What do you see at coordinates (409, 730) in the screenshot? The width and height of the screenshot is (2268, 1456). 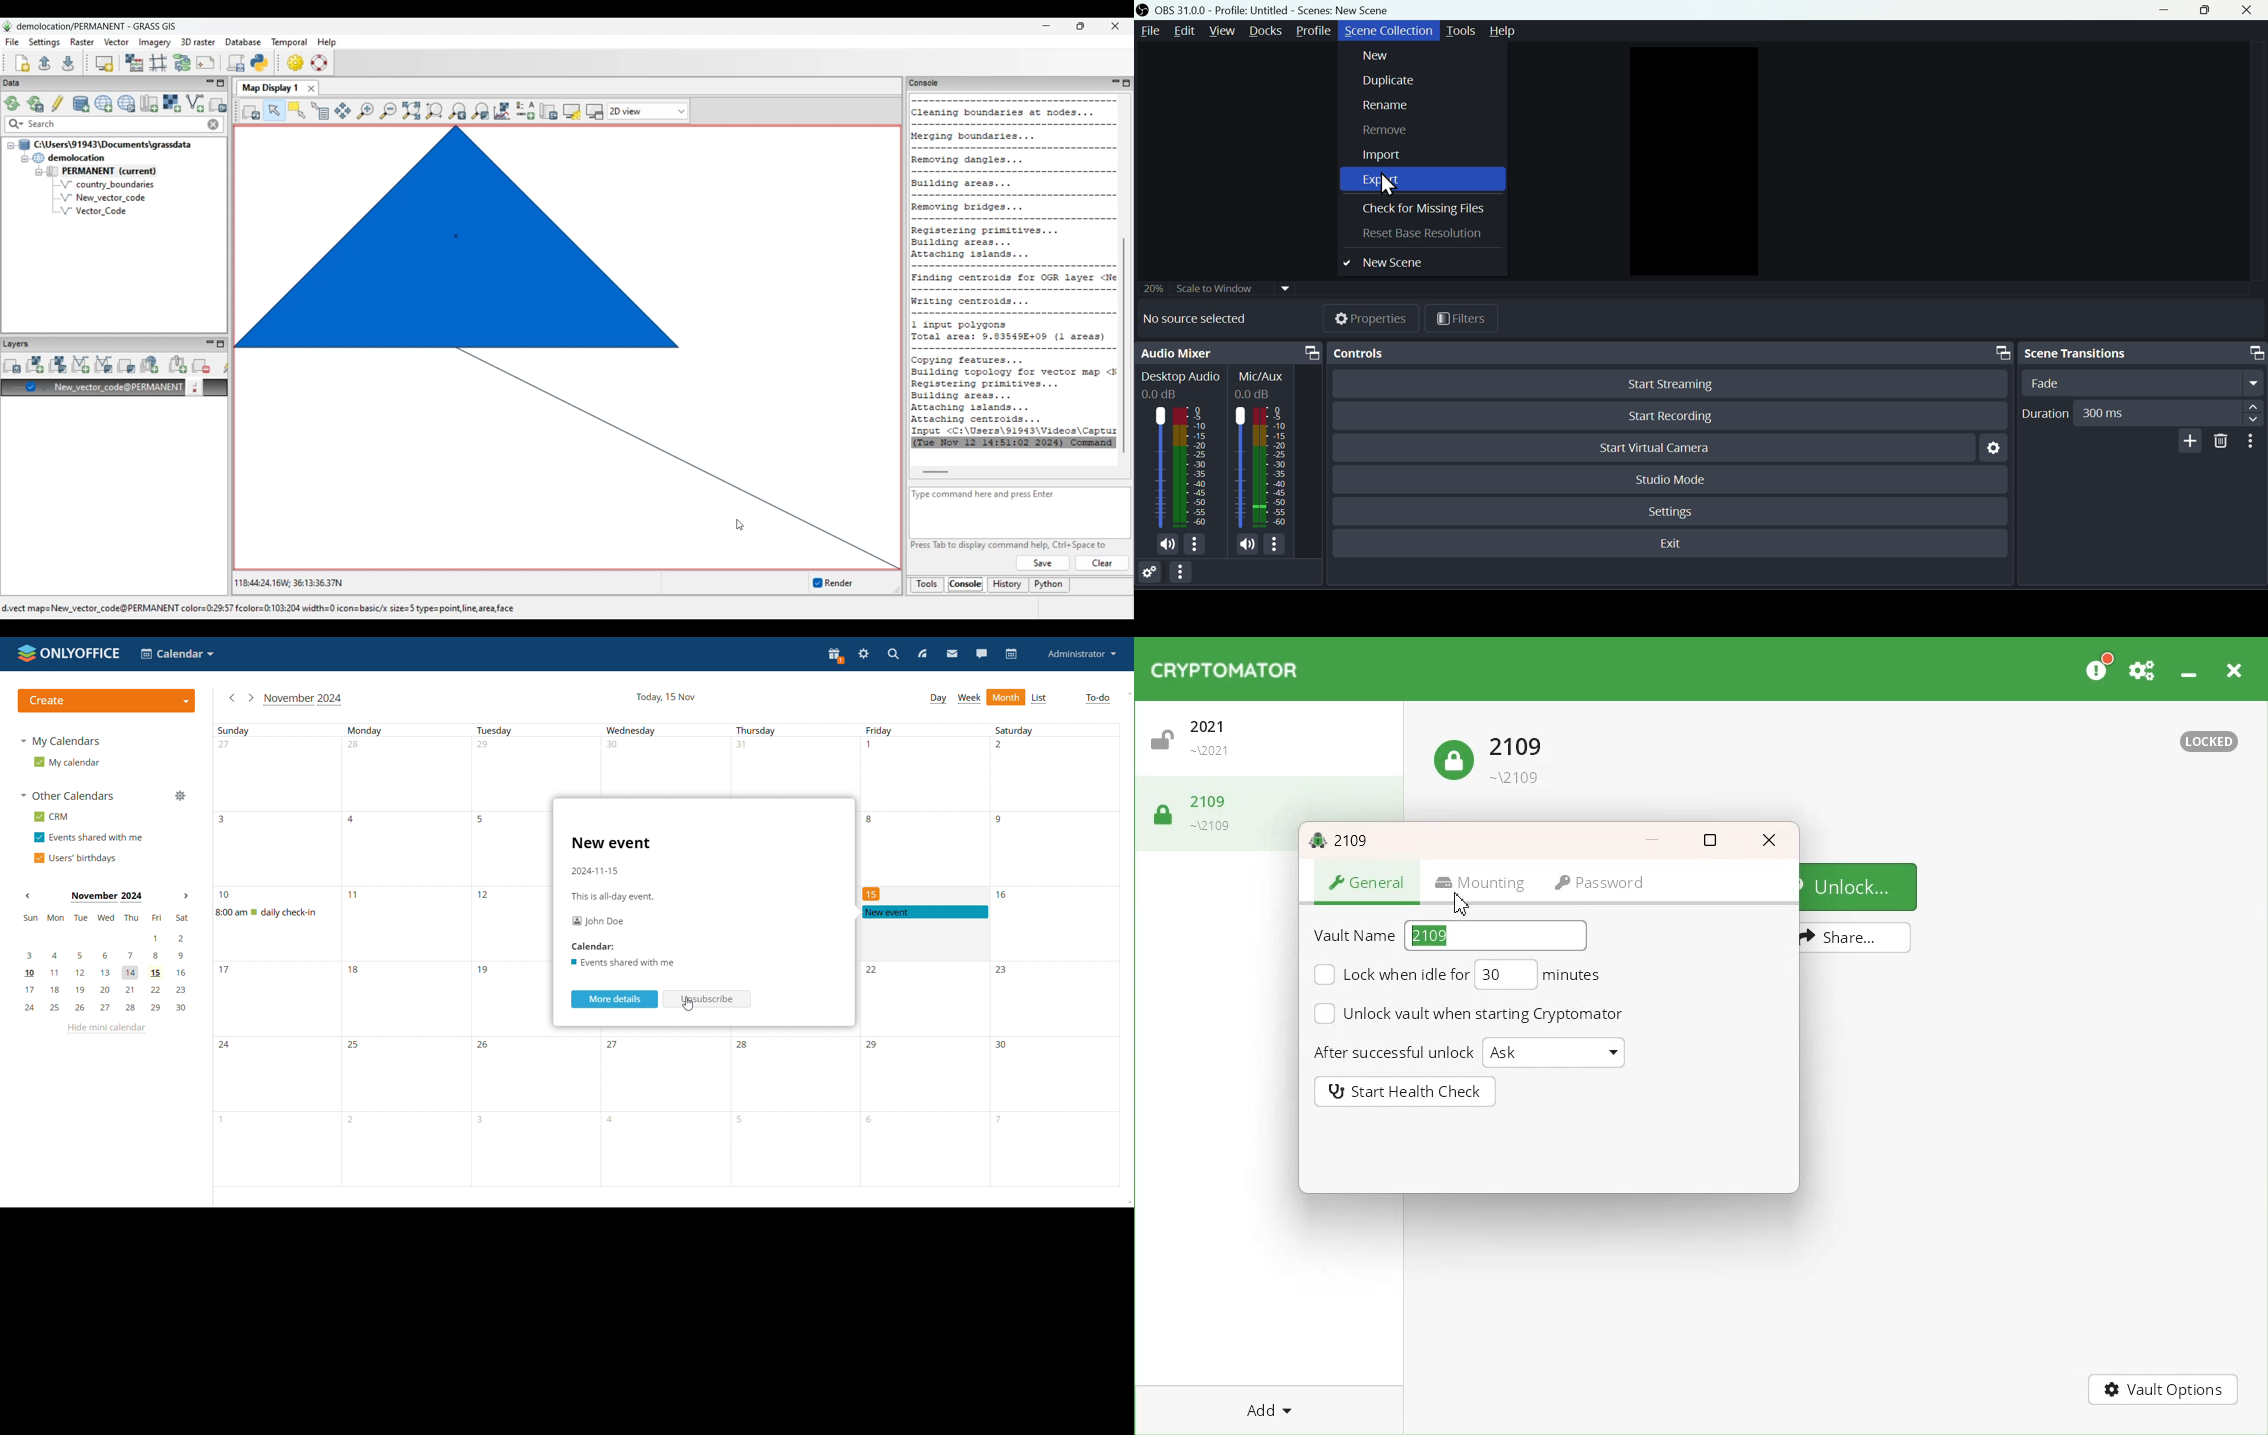 I see `individual day` at bounding box center [409, 730].